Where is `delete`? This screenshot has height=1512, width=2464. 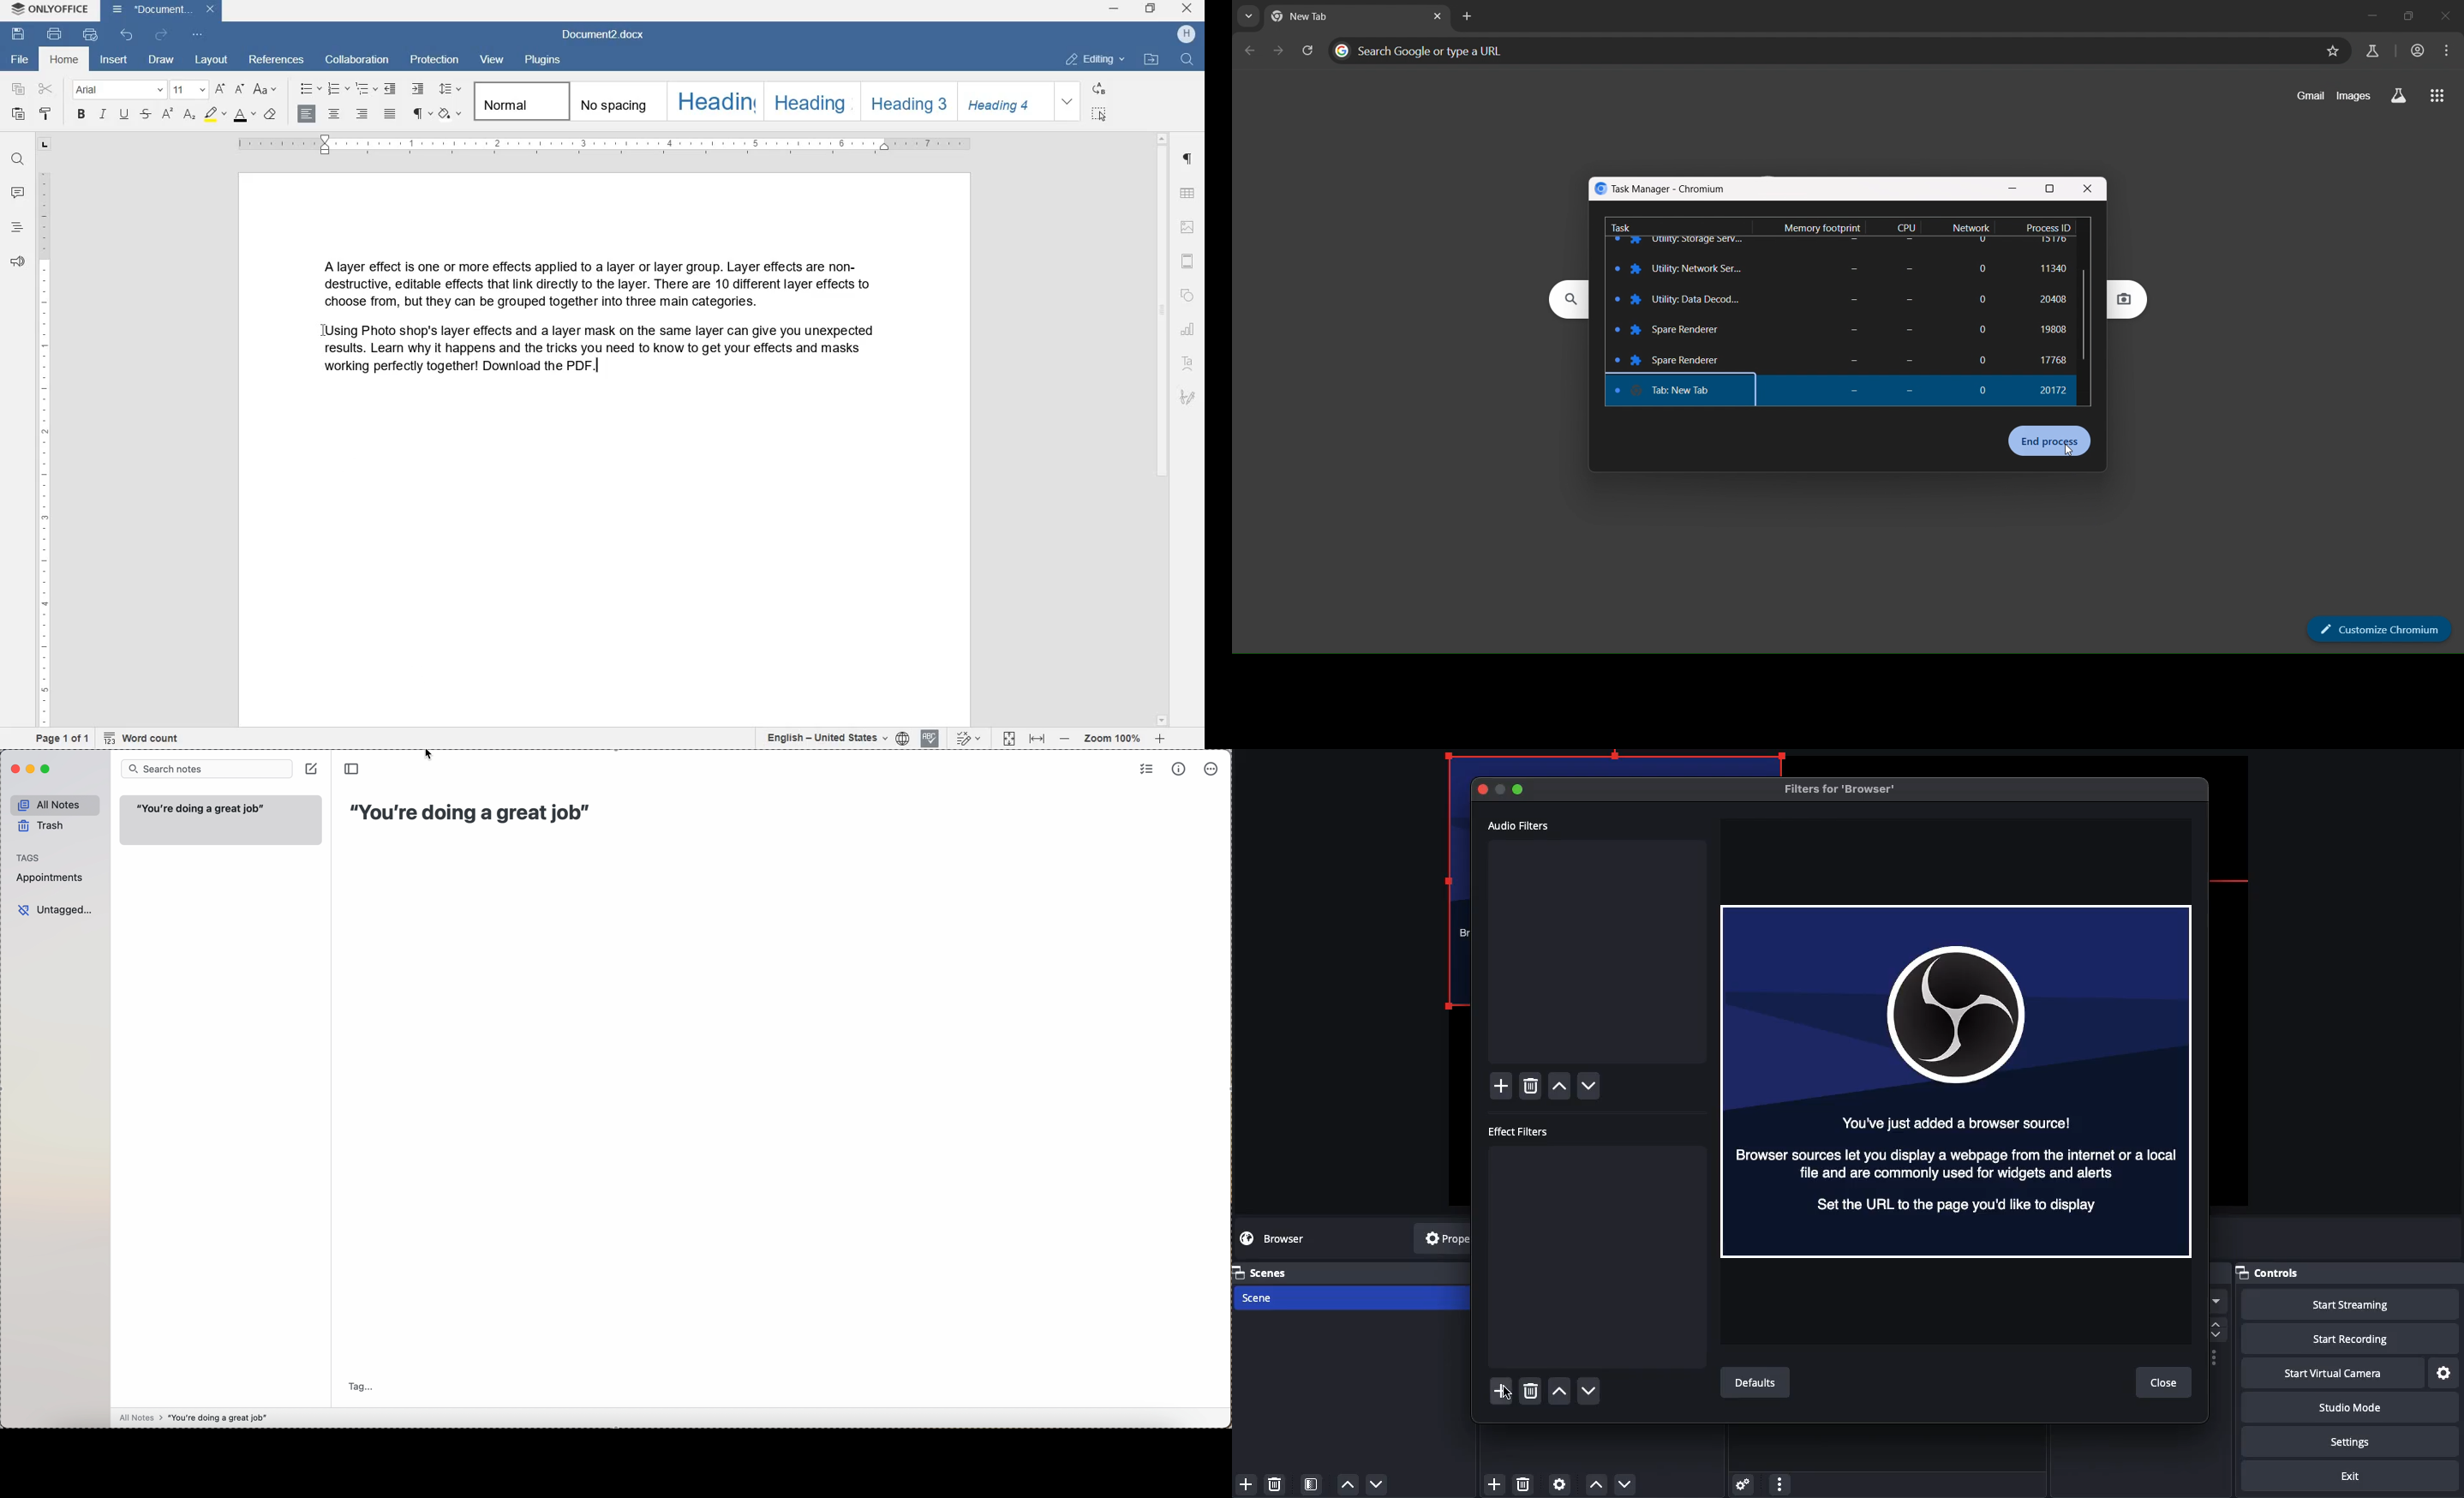 delete is located at coordinates (1528, 1485).